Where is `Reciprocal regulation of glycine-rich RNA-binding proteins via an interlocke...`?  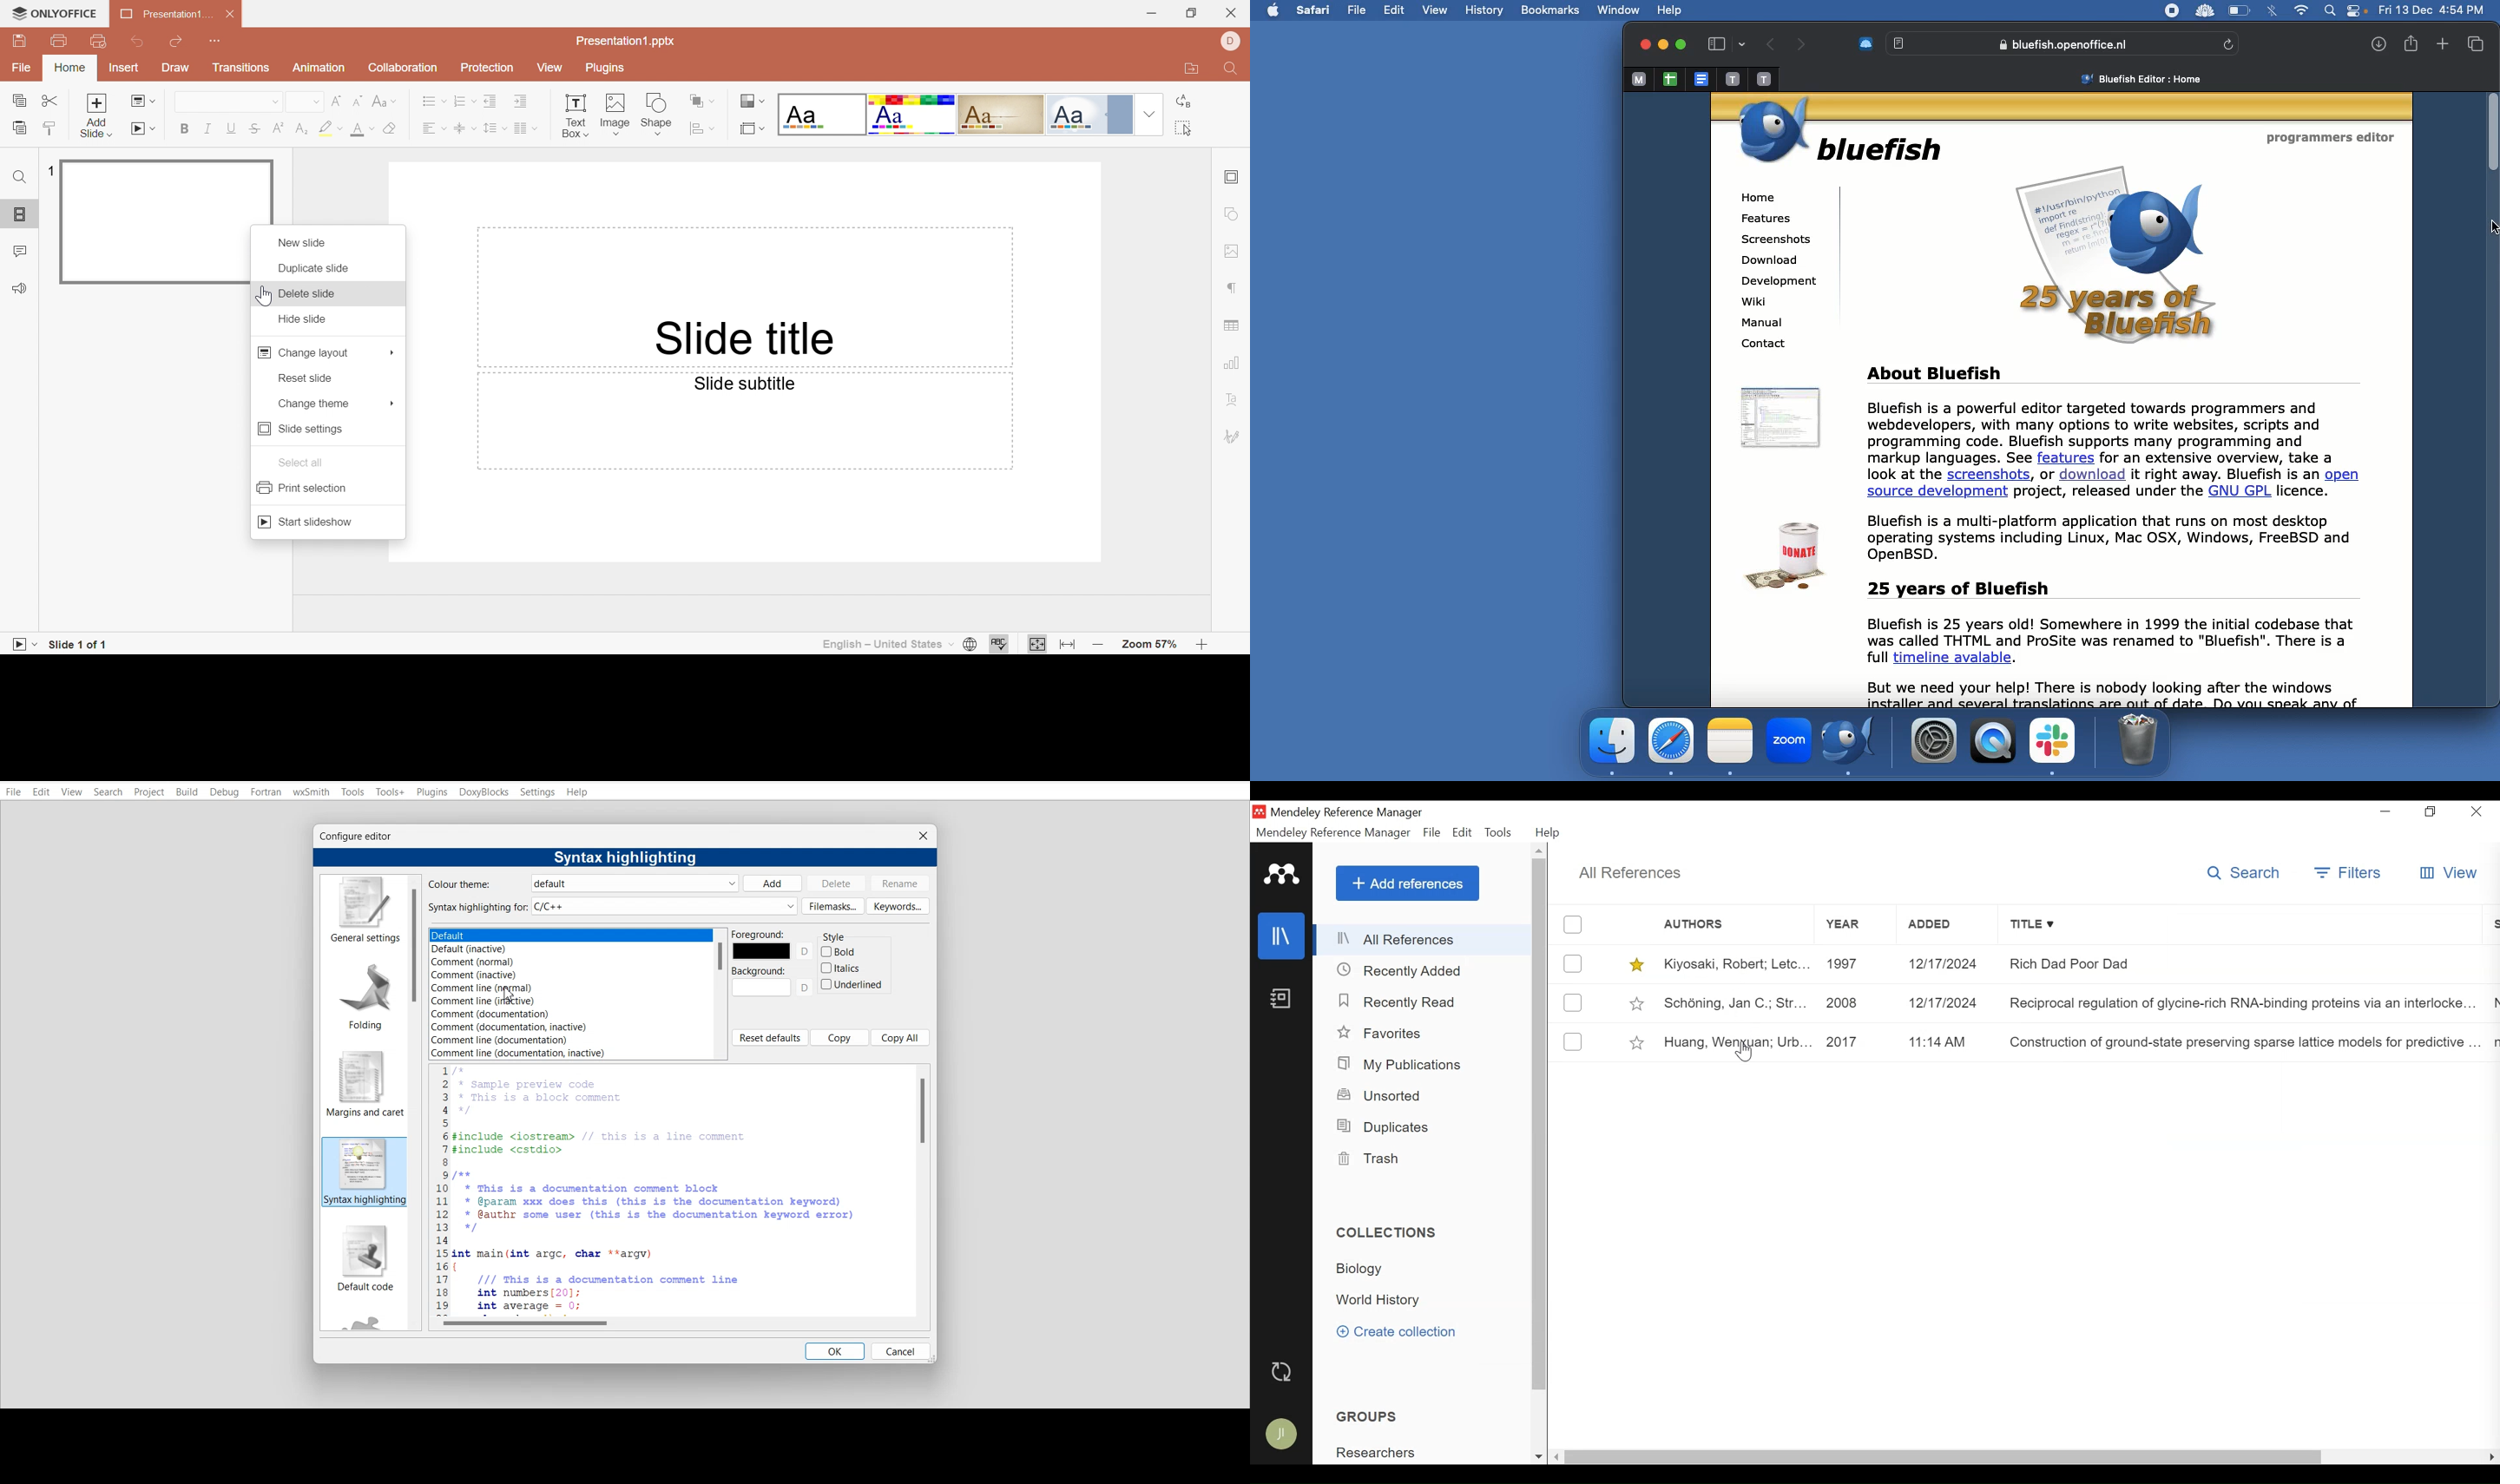 Reciprocal regulation of glycine-rich RNA-binding proteins via an interlocke... is located at coordinates (2243, 1002).